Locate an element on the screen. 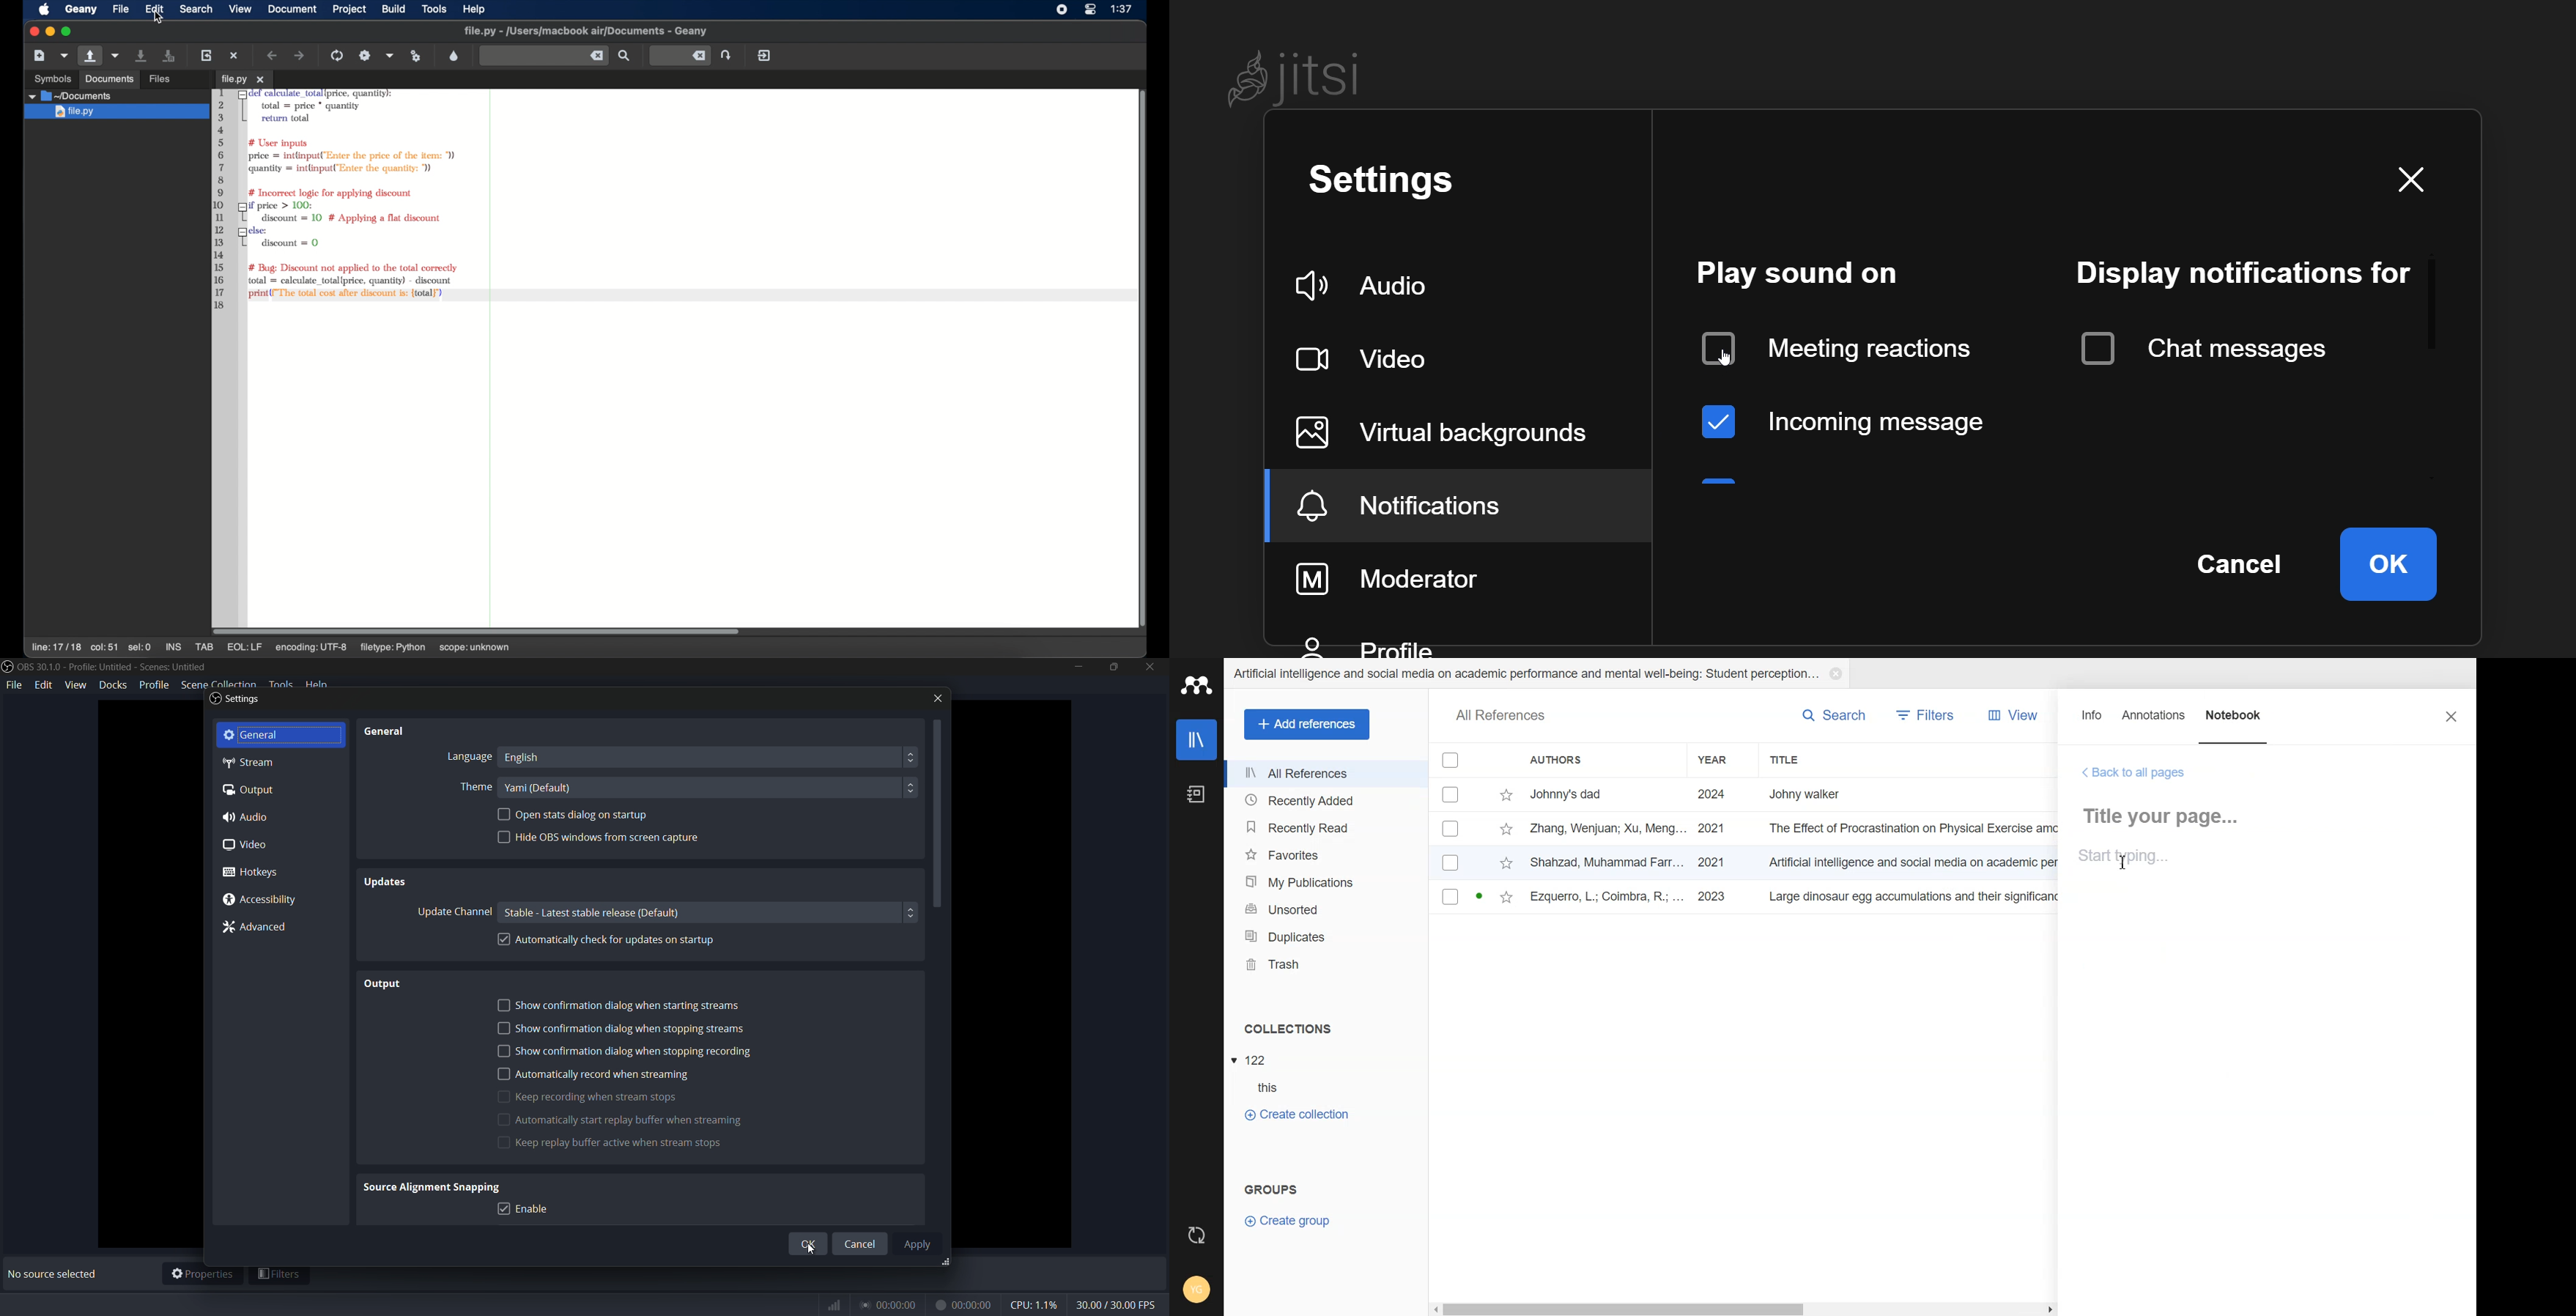  Automatically start replay buffer when streaming is located at coordinates (626, 1119).